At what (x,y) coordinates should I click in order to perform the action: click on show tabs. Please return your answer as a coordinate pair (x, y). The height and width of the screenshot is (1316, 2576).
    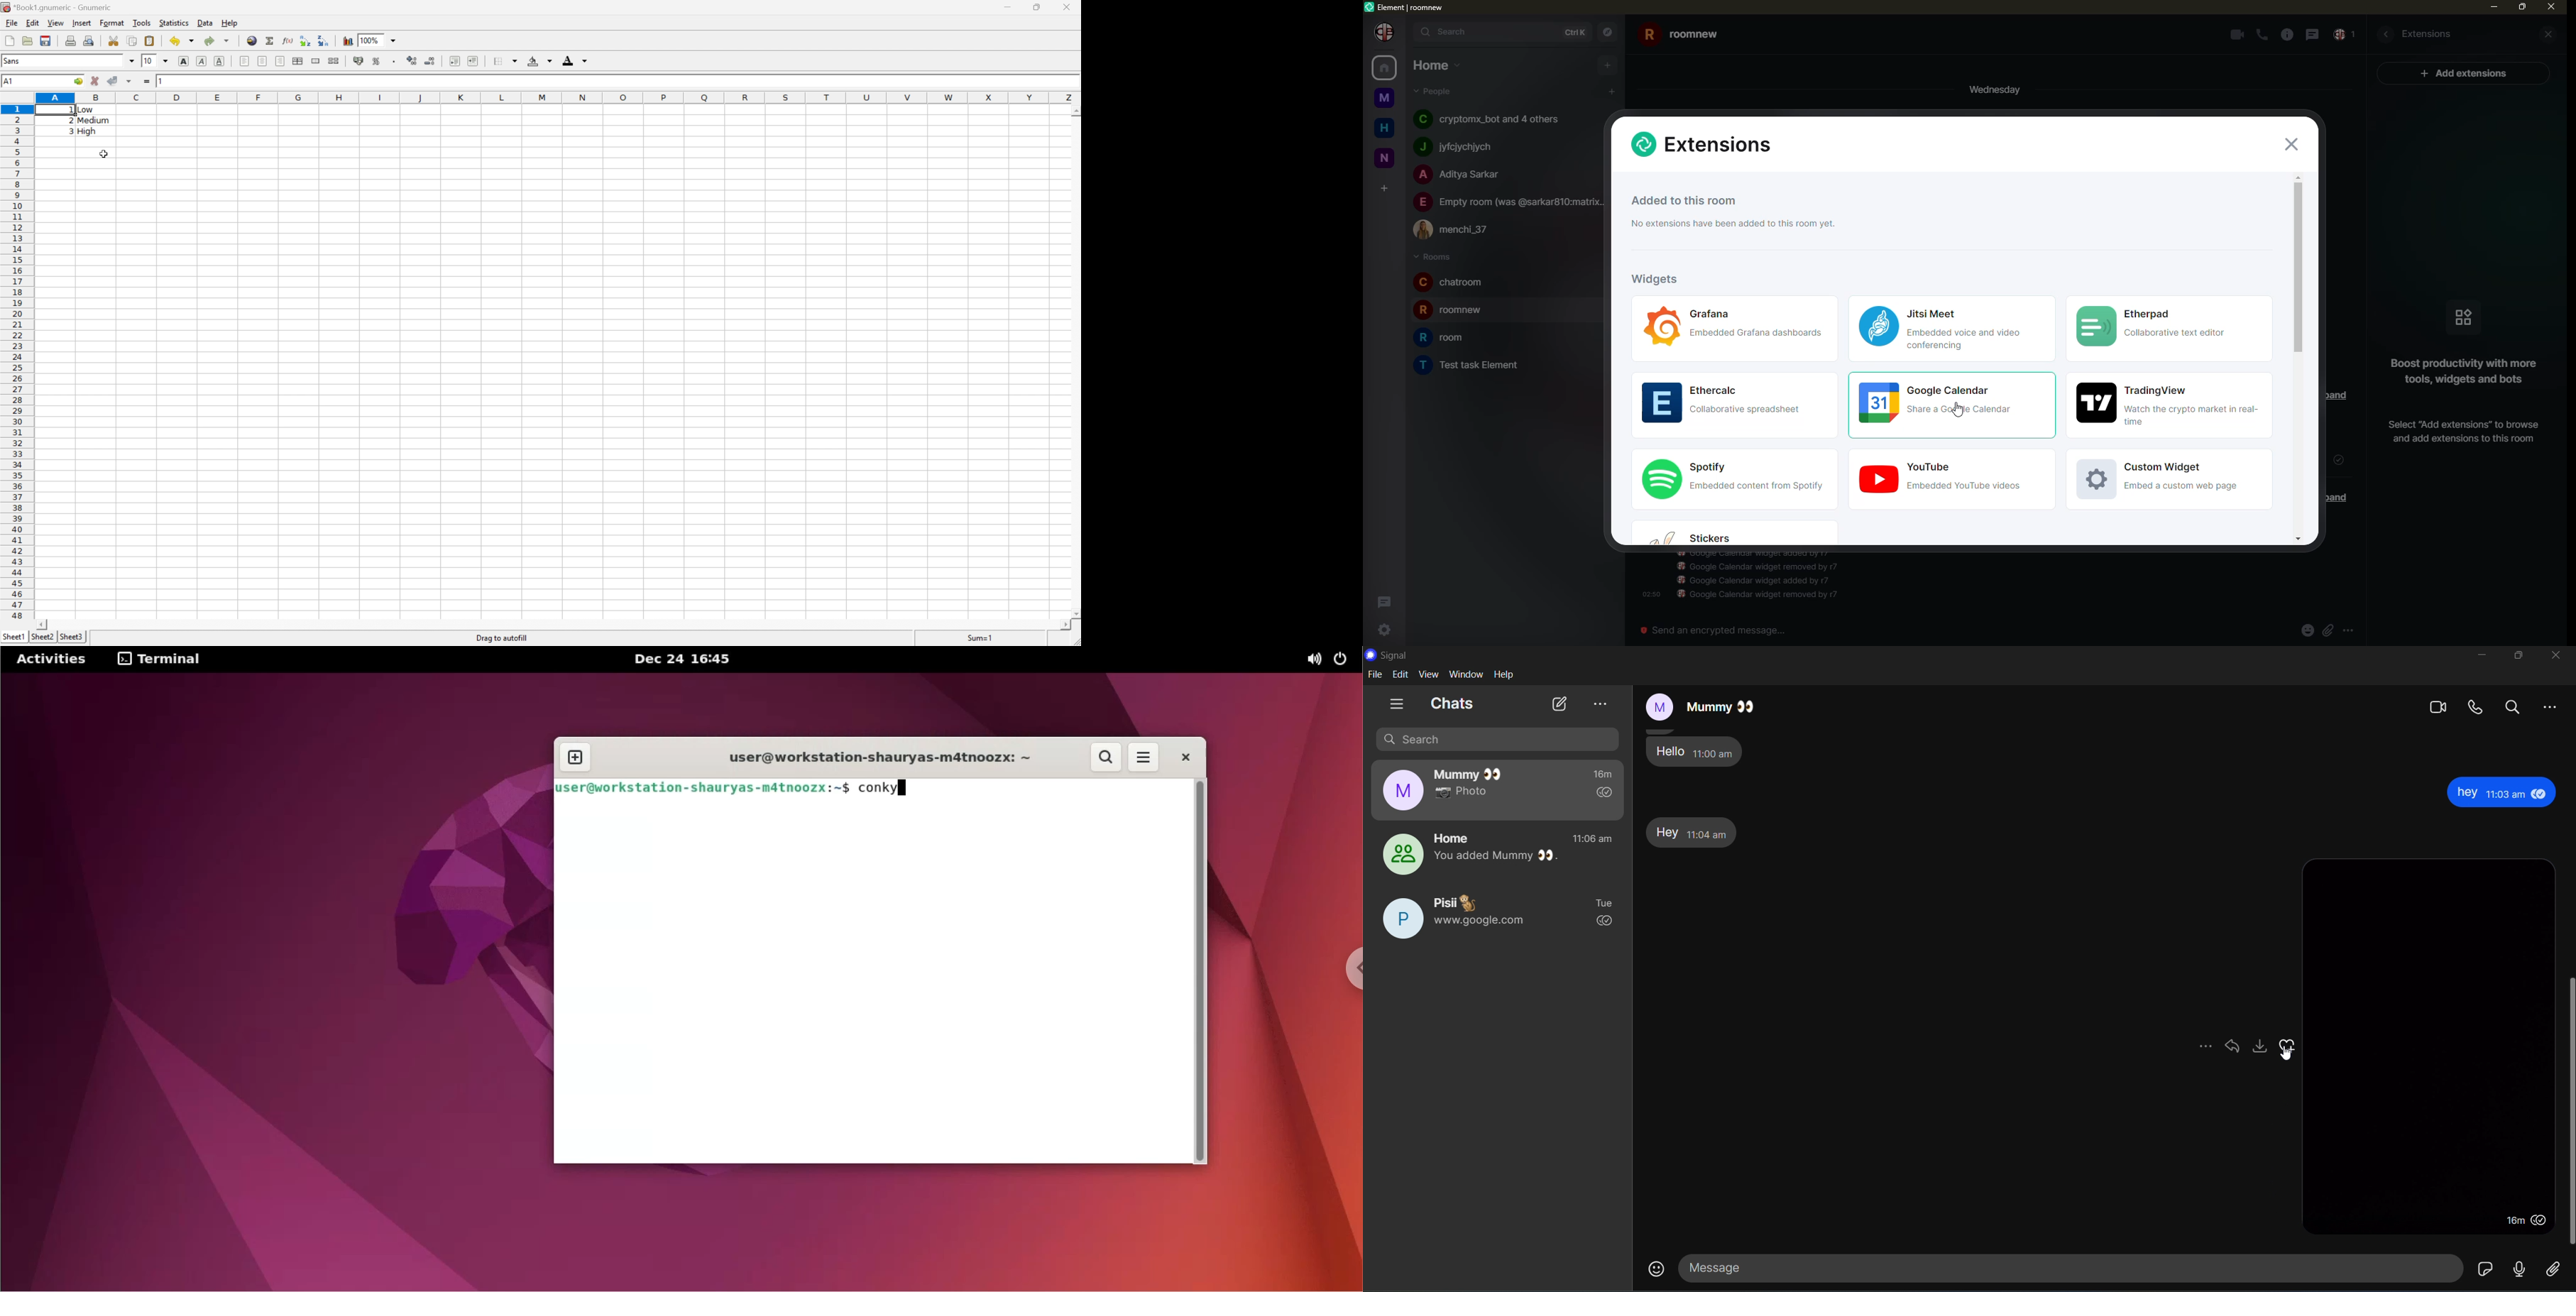
    Looking at the image, I should click on (1396, 704).